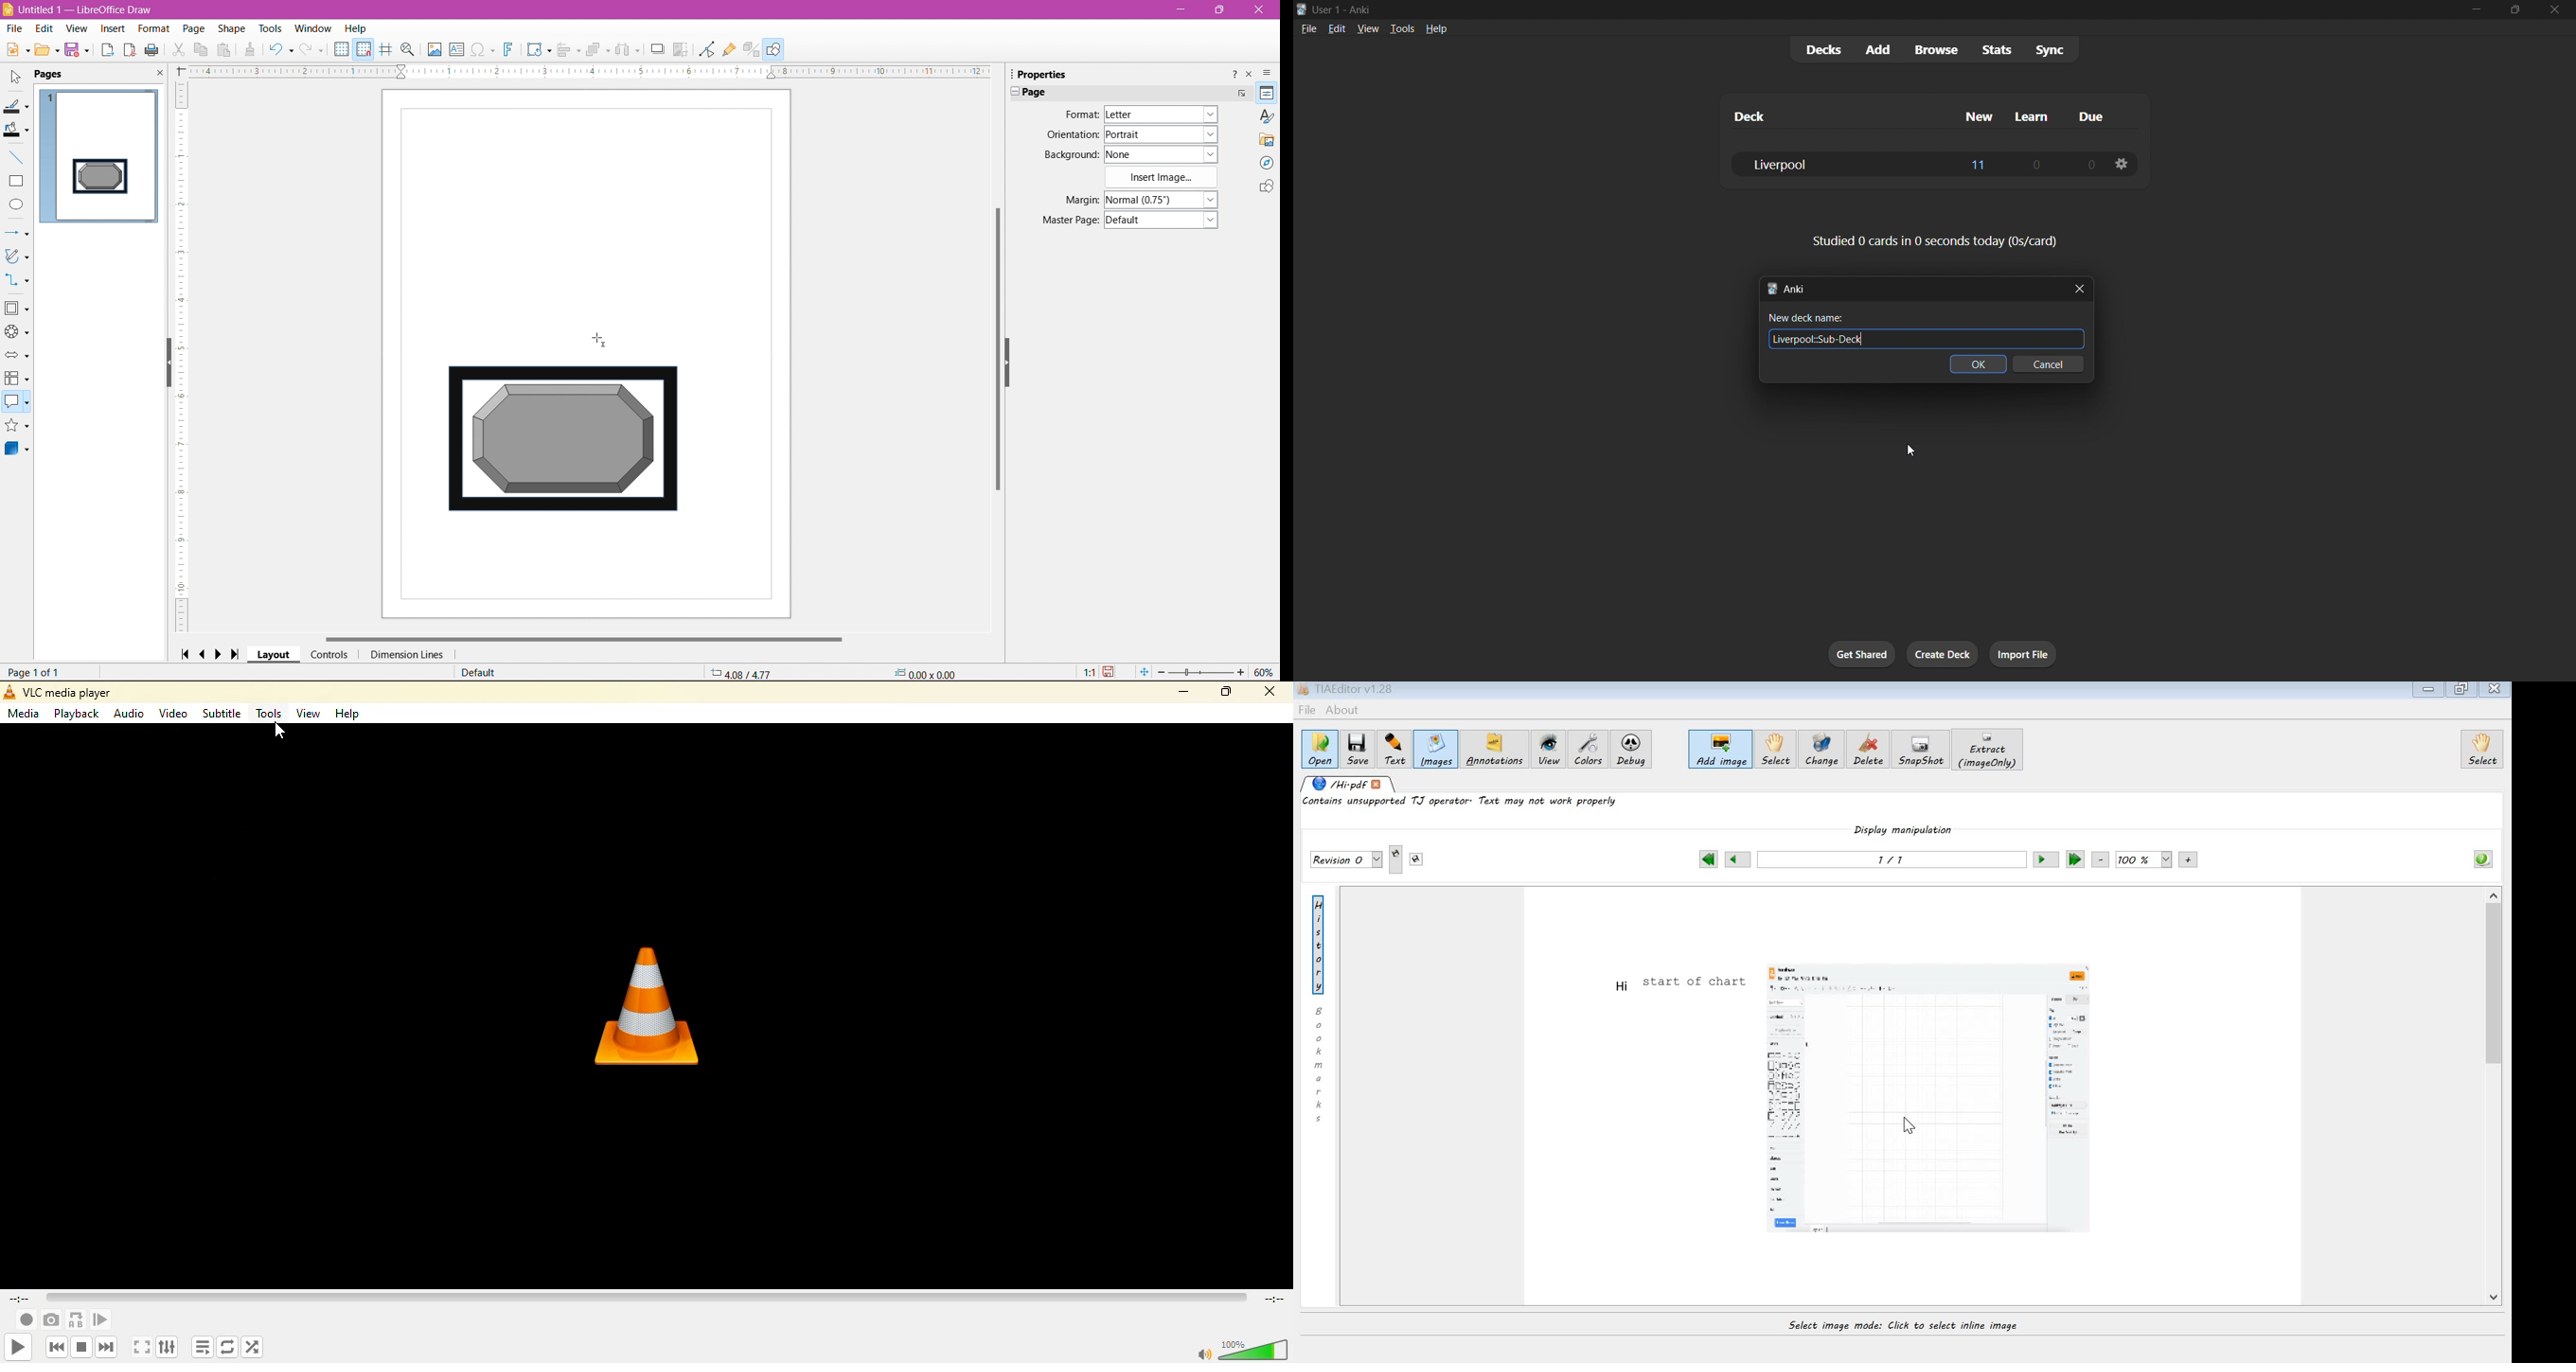 The width and height of the screenshot is (2576, 1372). I want to click on random, so click(253, 1344).